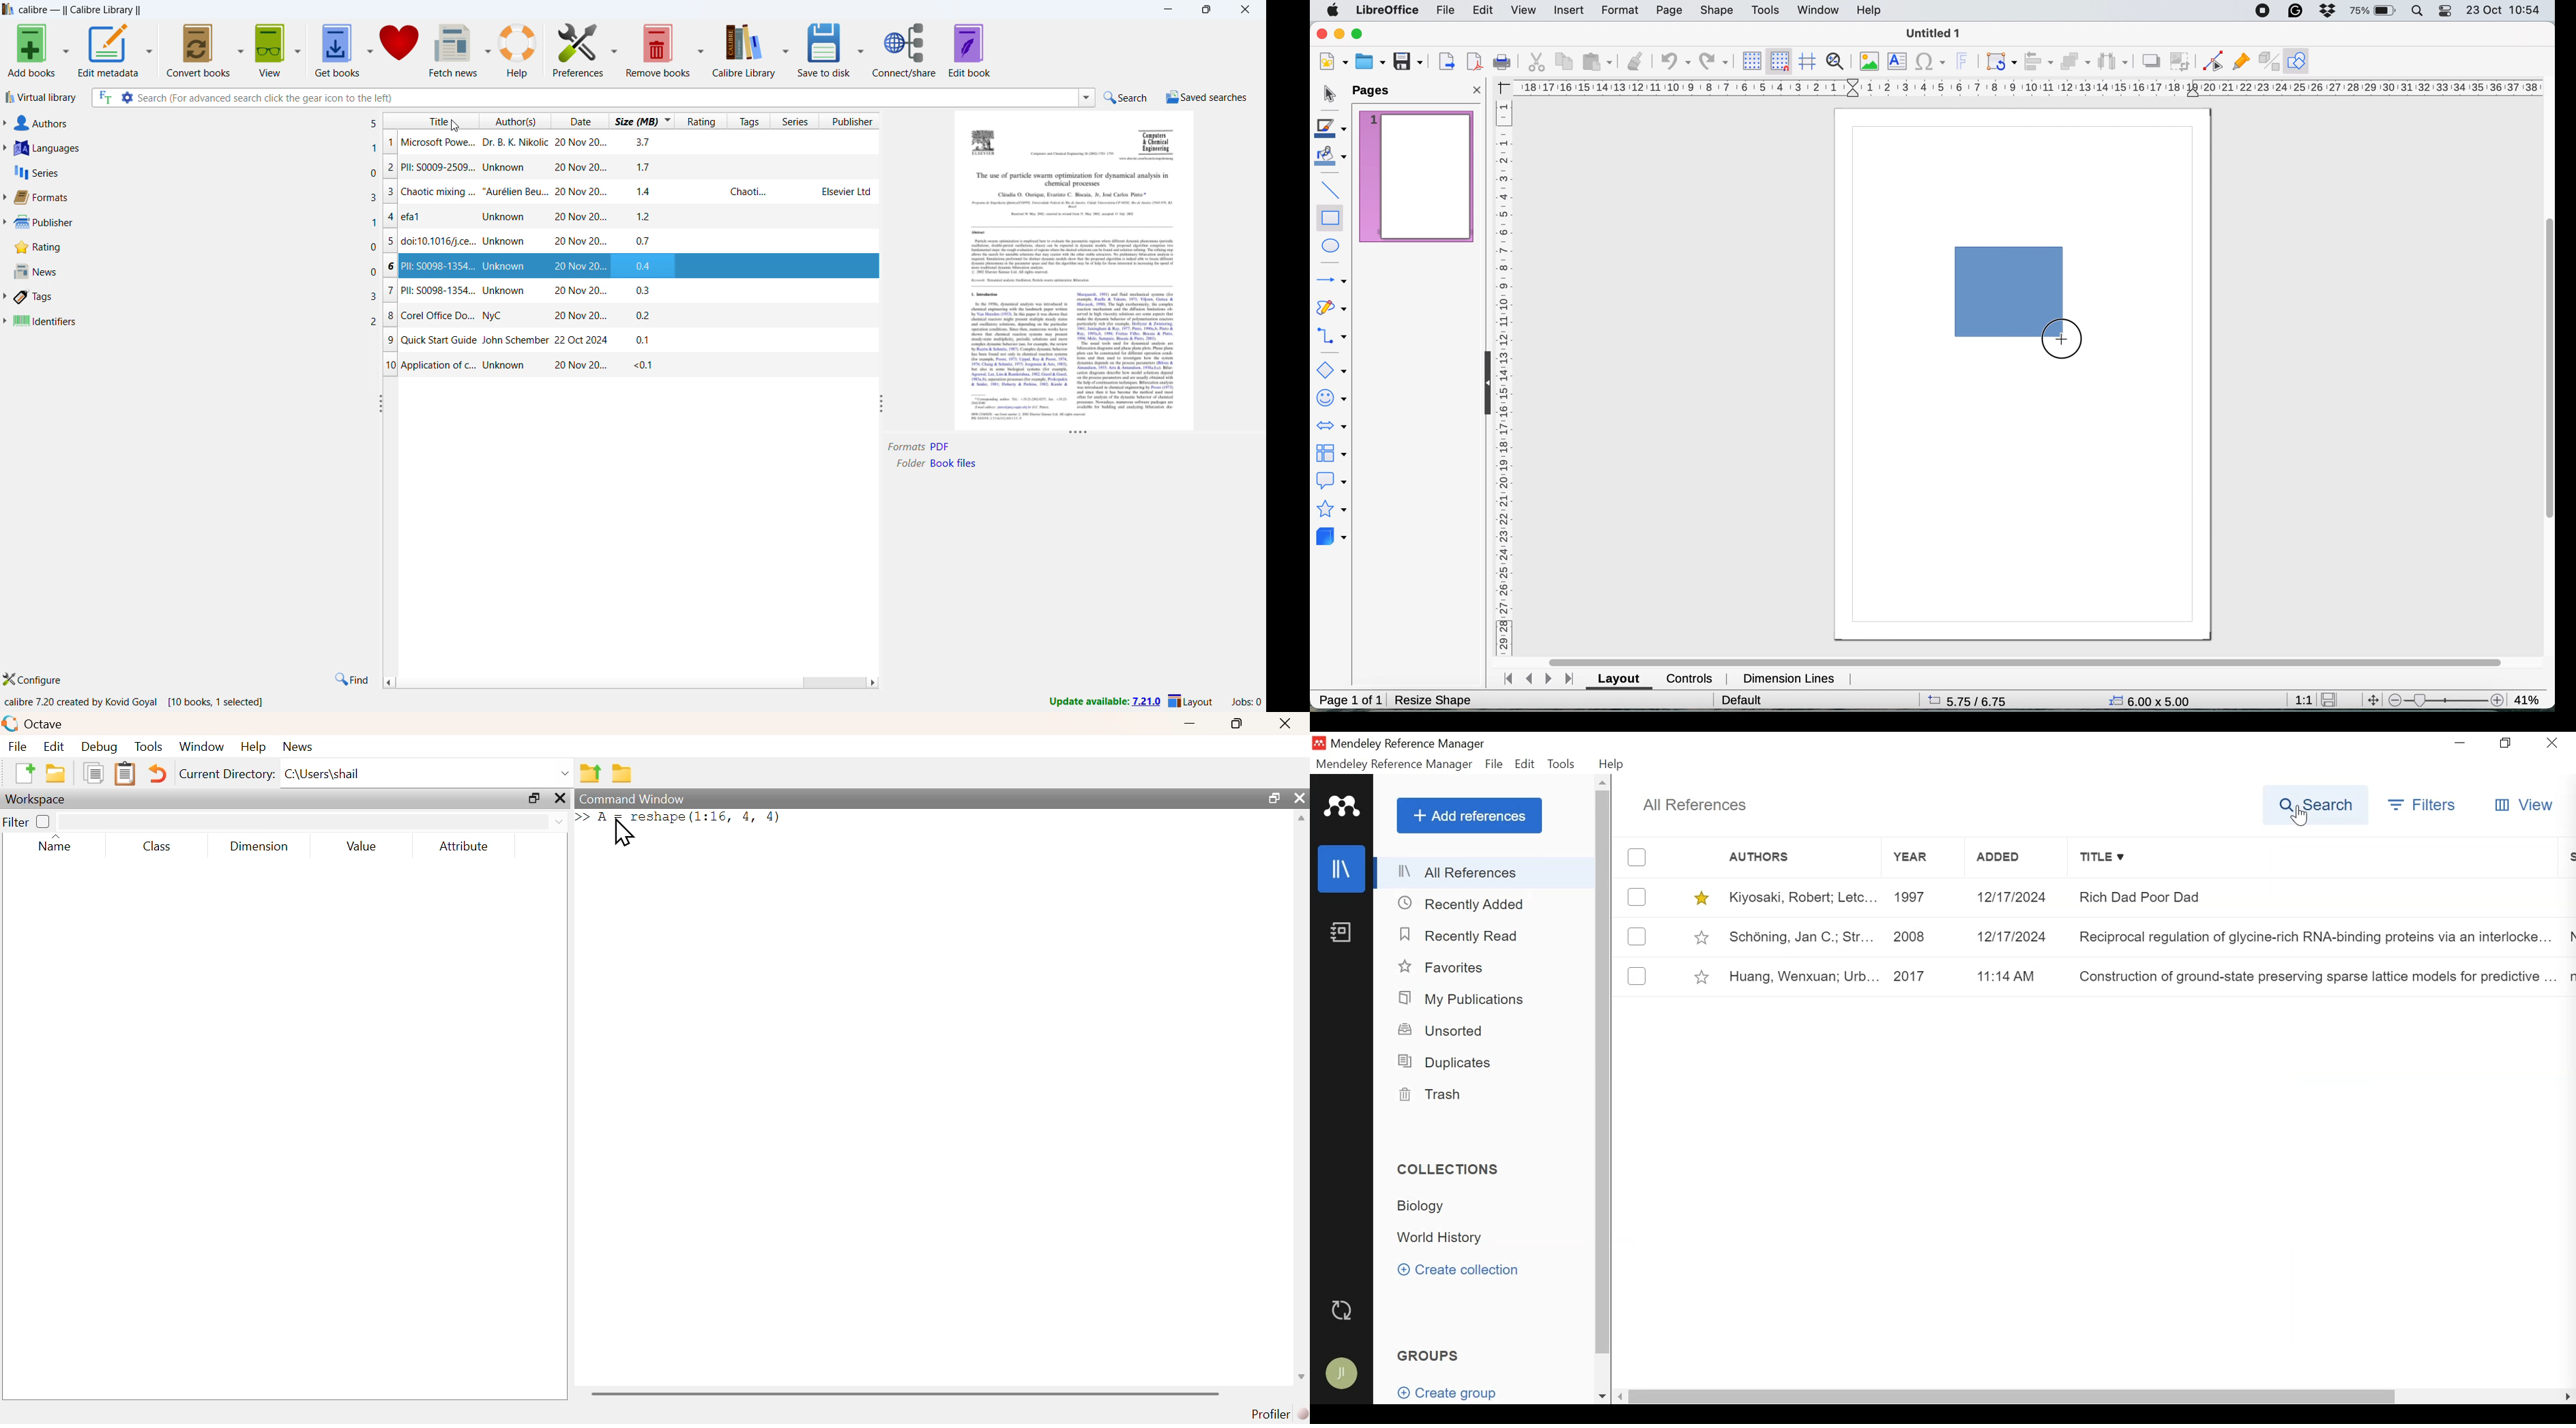  I want to click on 11:14 AM, so click(2016, 976).